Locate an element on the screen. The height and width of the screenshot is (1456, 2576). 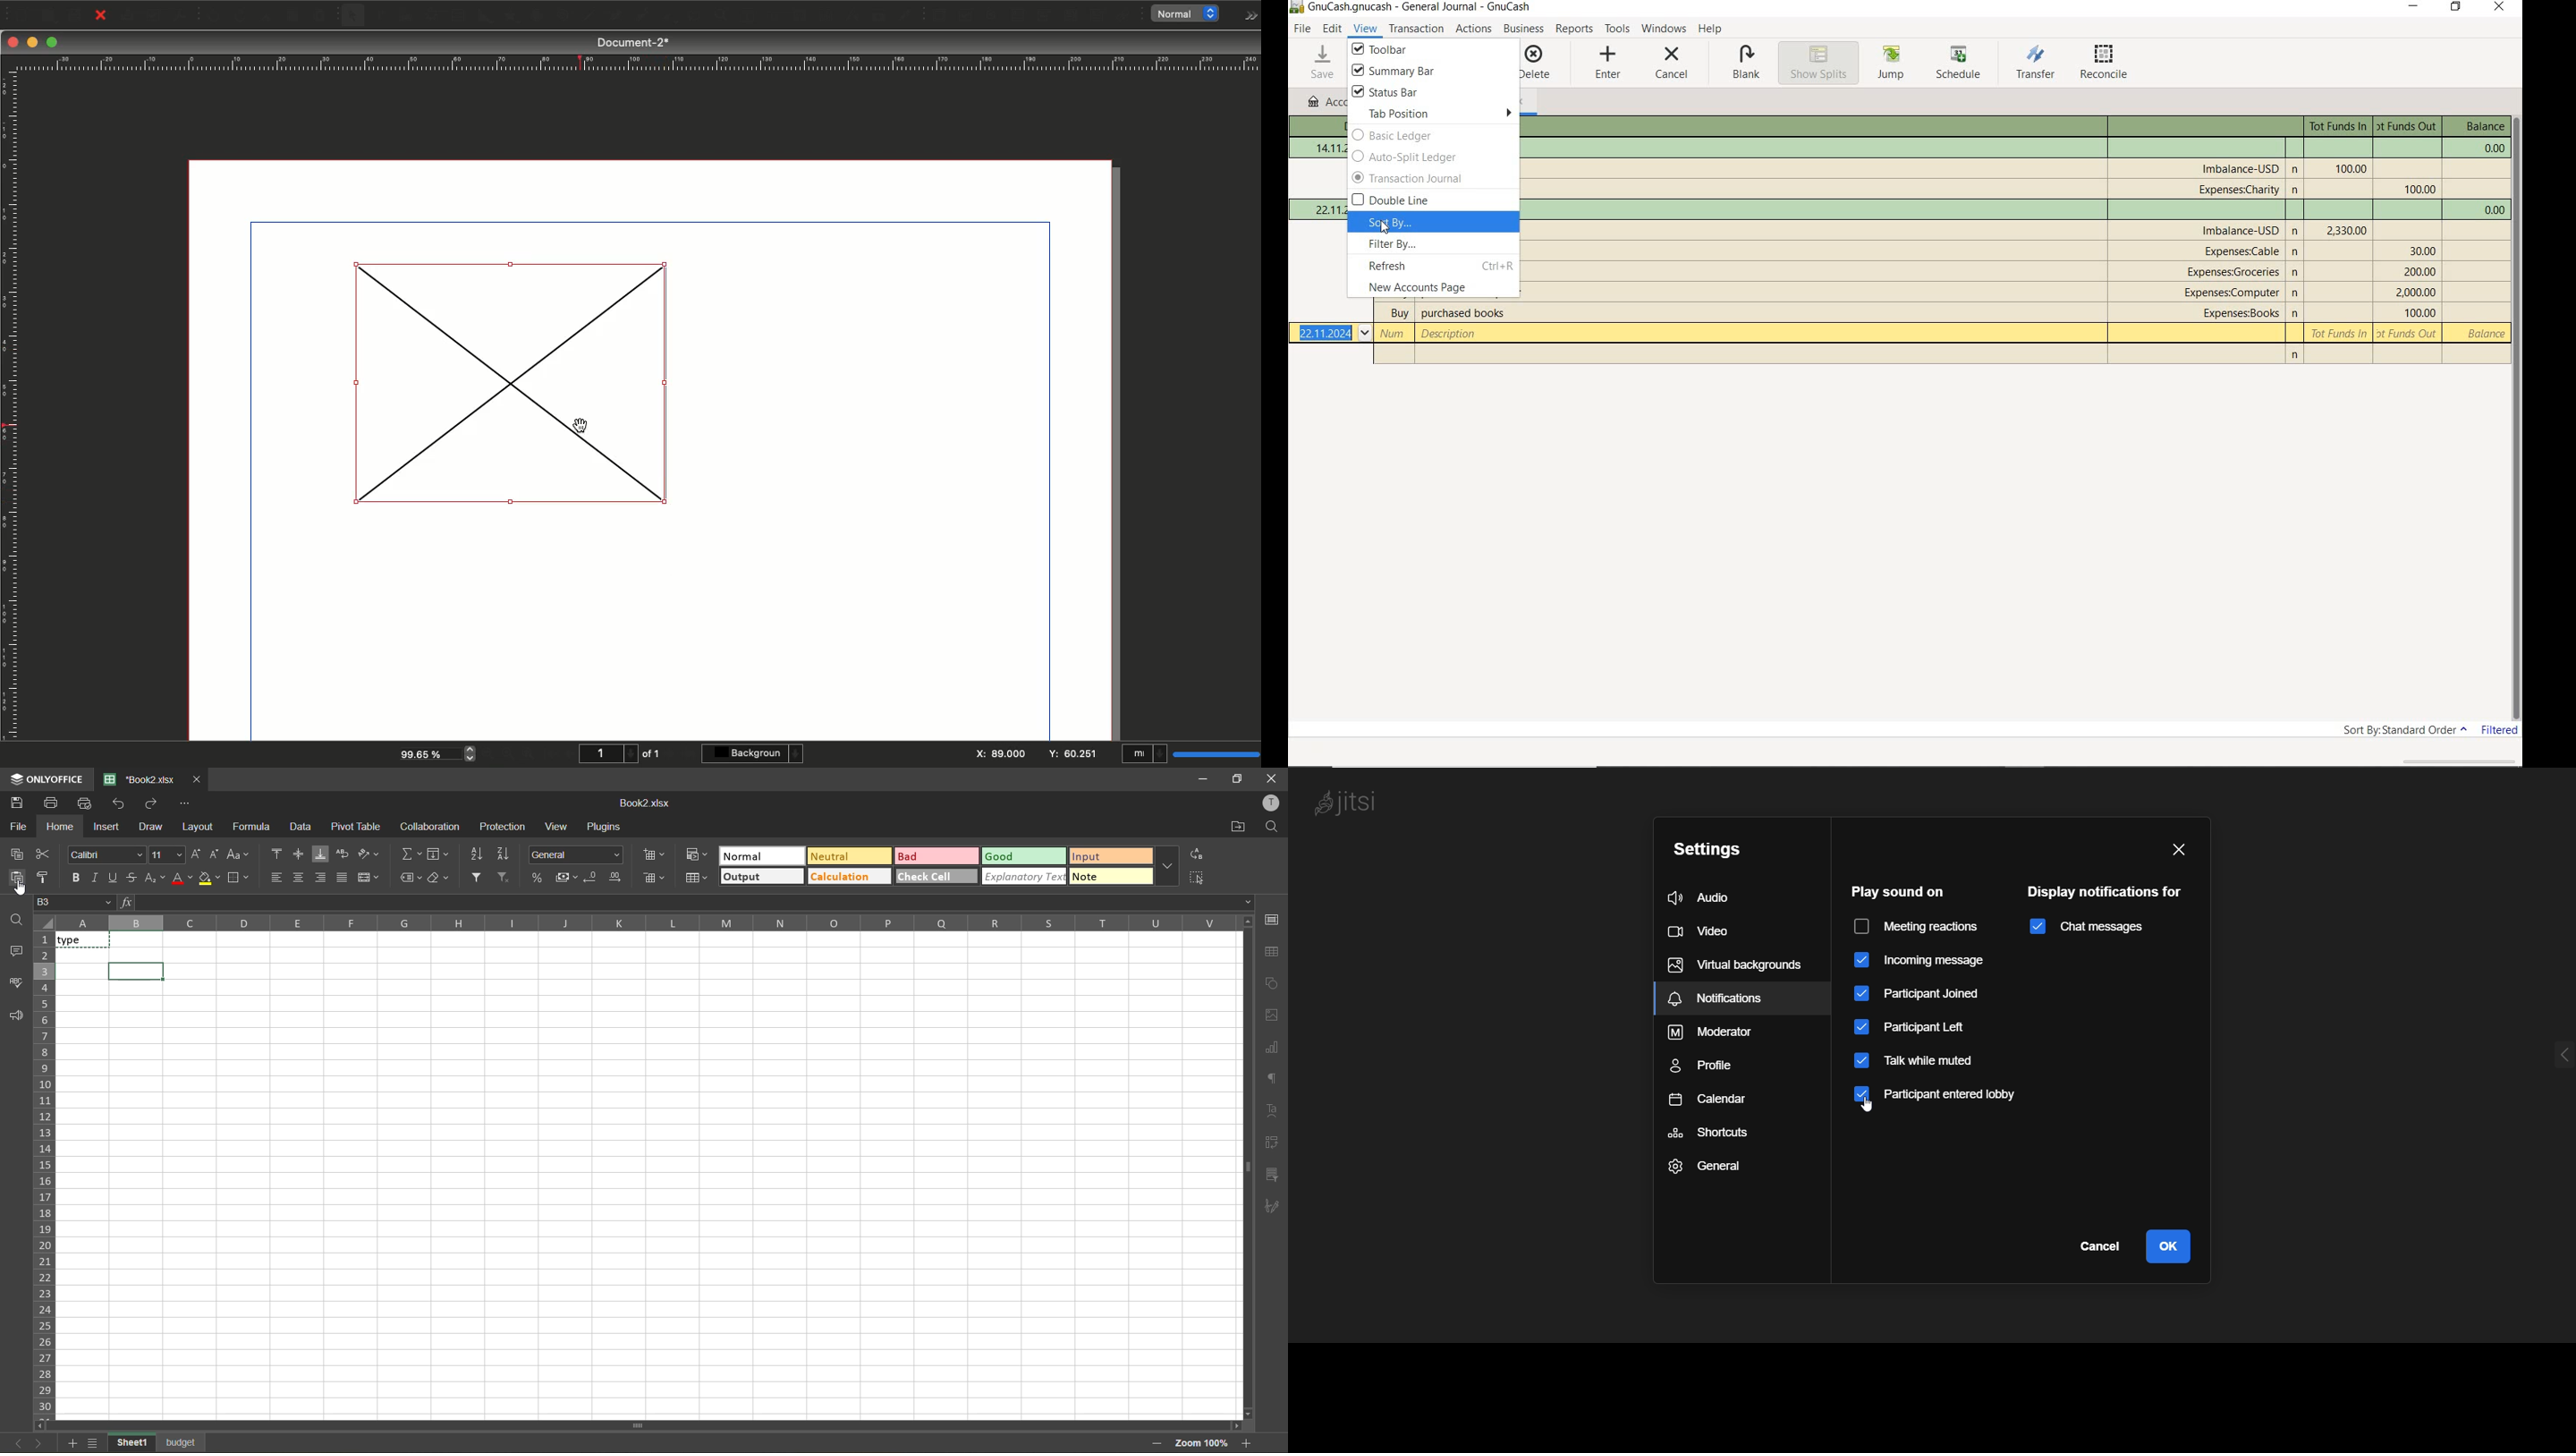
Tot Funds Out is located at coordinates (2409, 333).